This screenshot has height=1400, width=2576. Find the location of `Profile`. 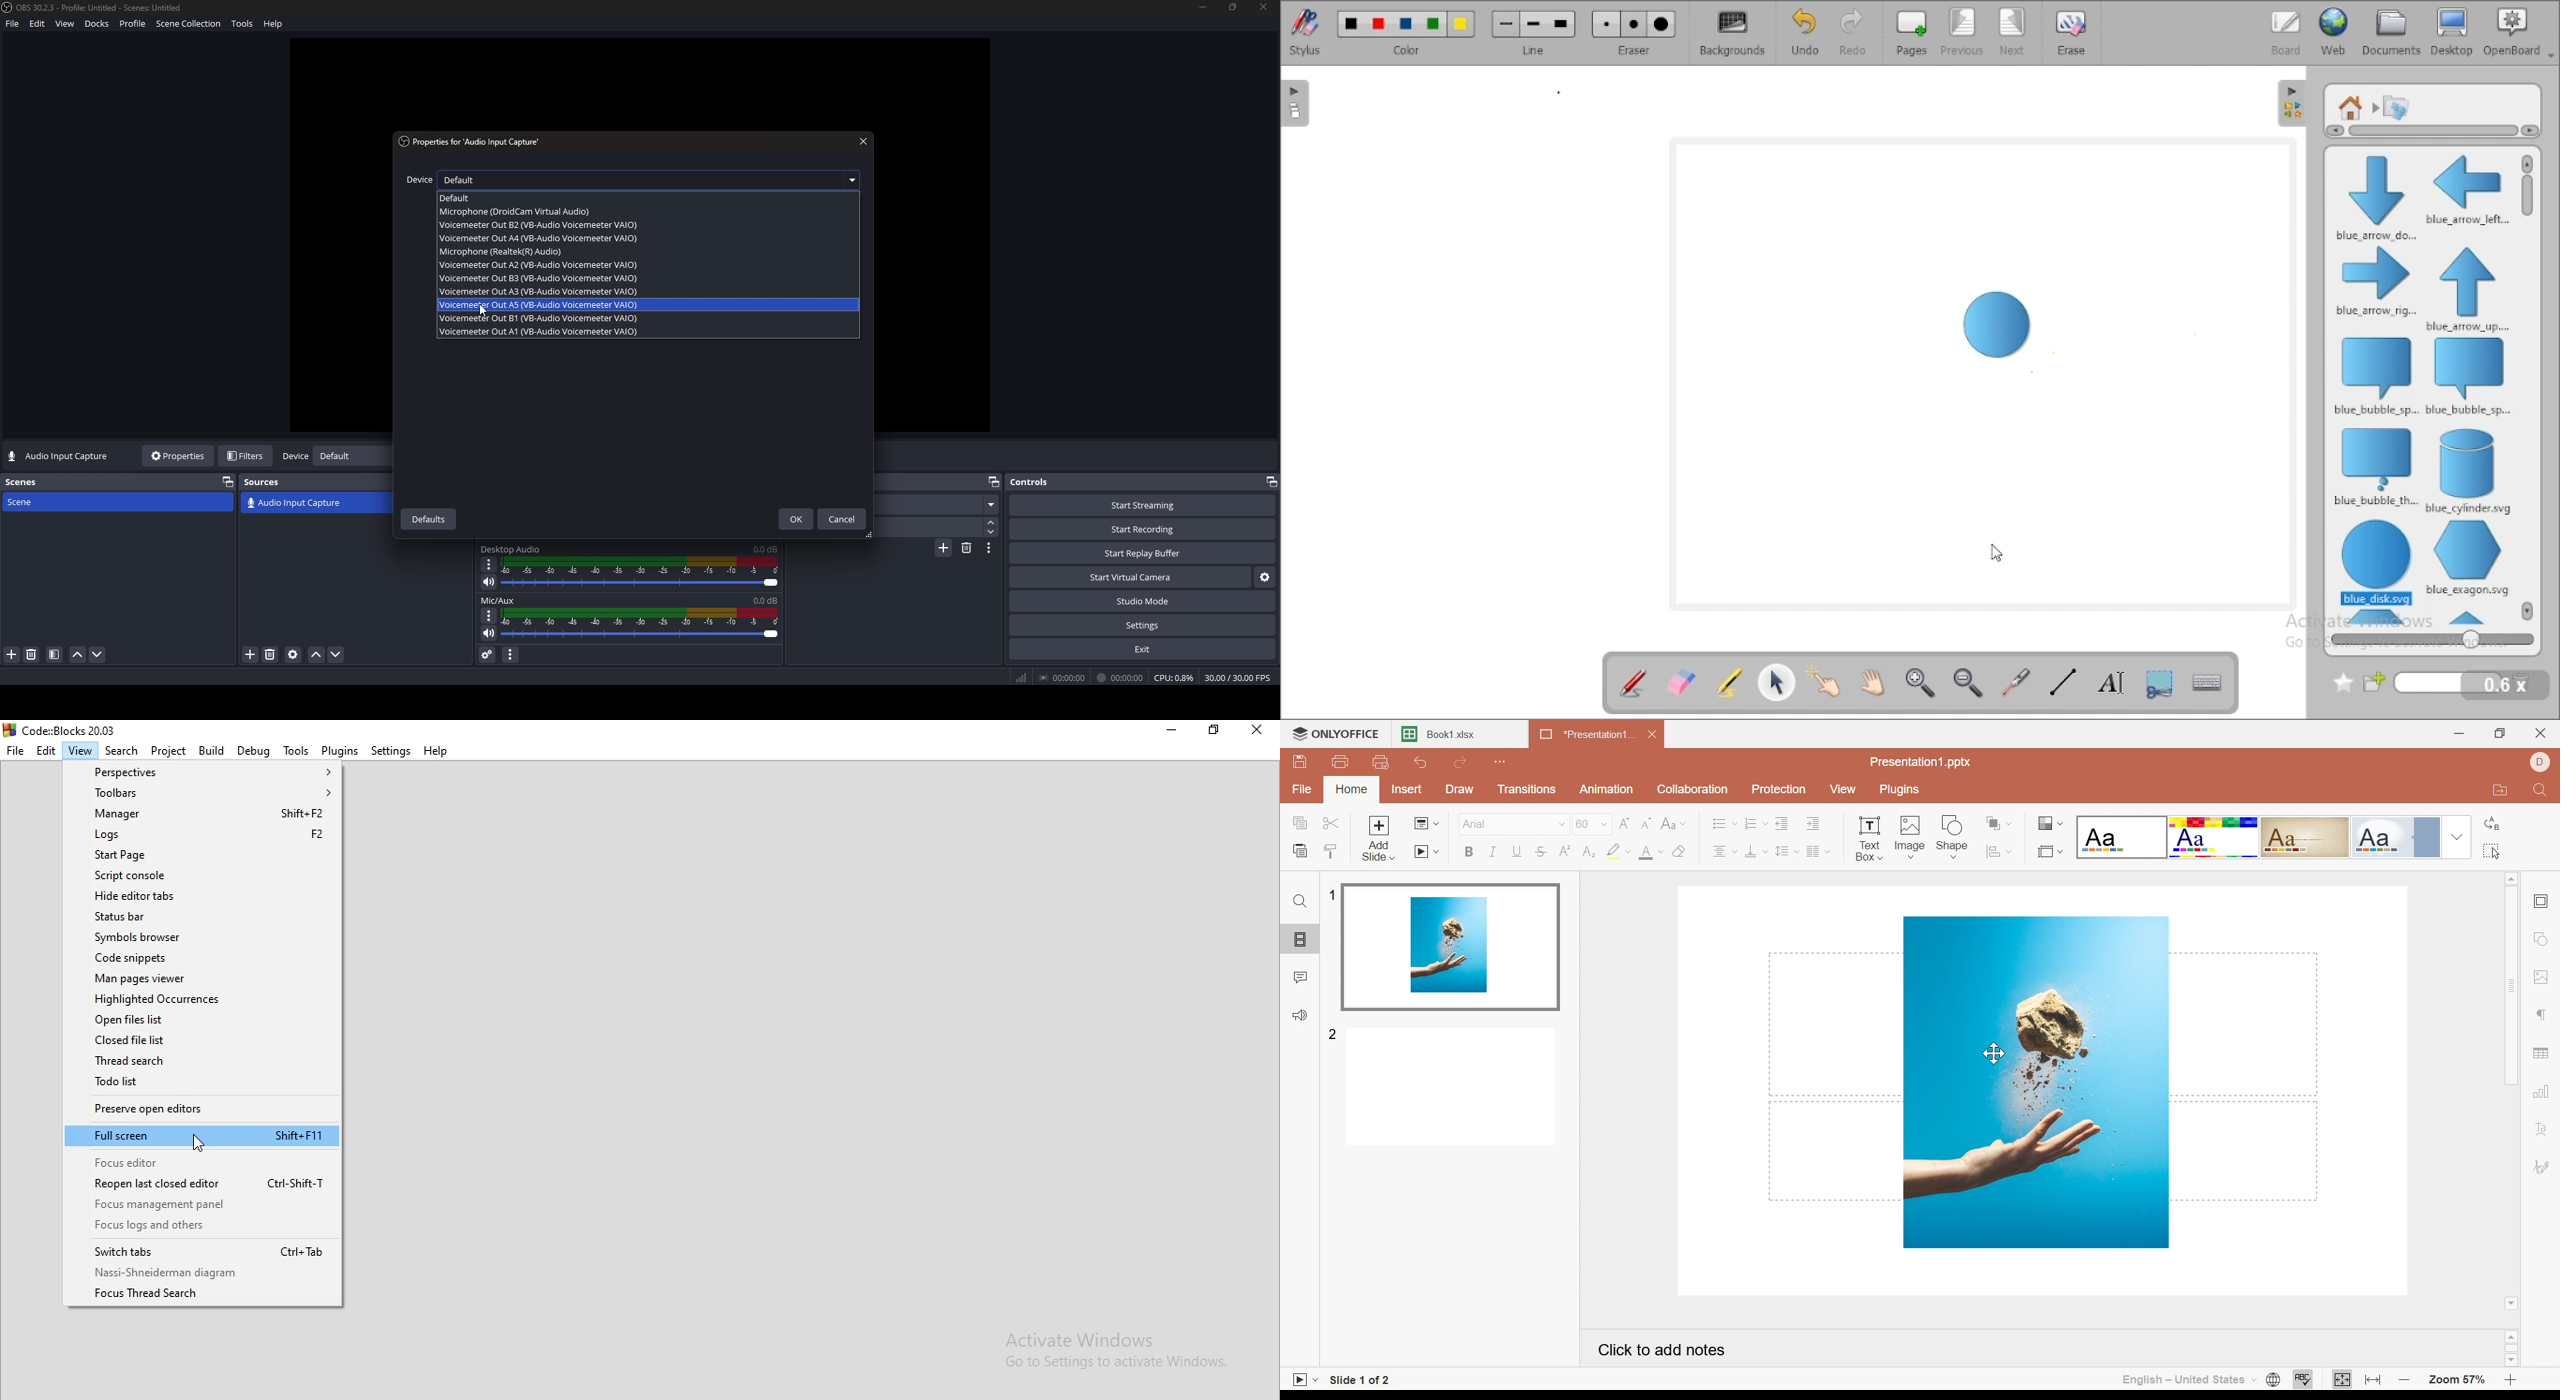

Profile is located at coordinates (133, 25).